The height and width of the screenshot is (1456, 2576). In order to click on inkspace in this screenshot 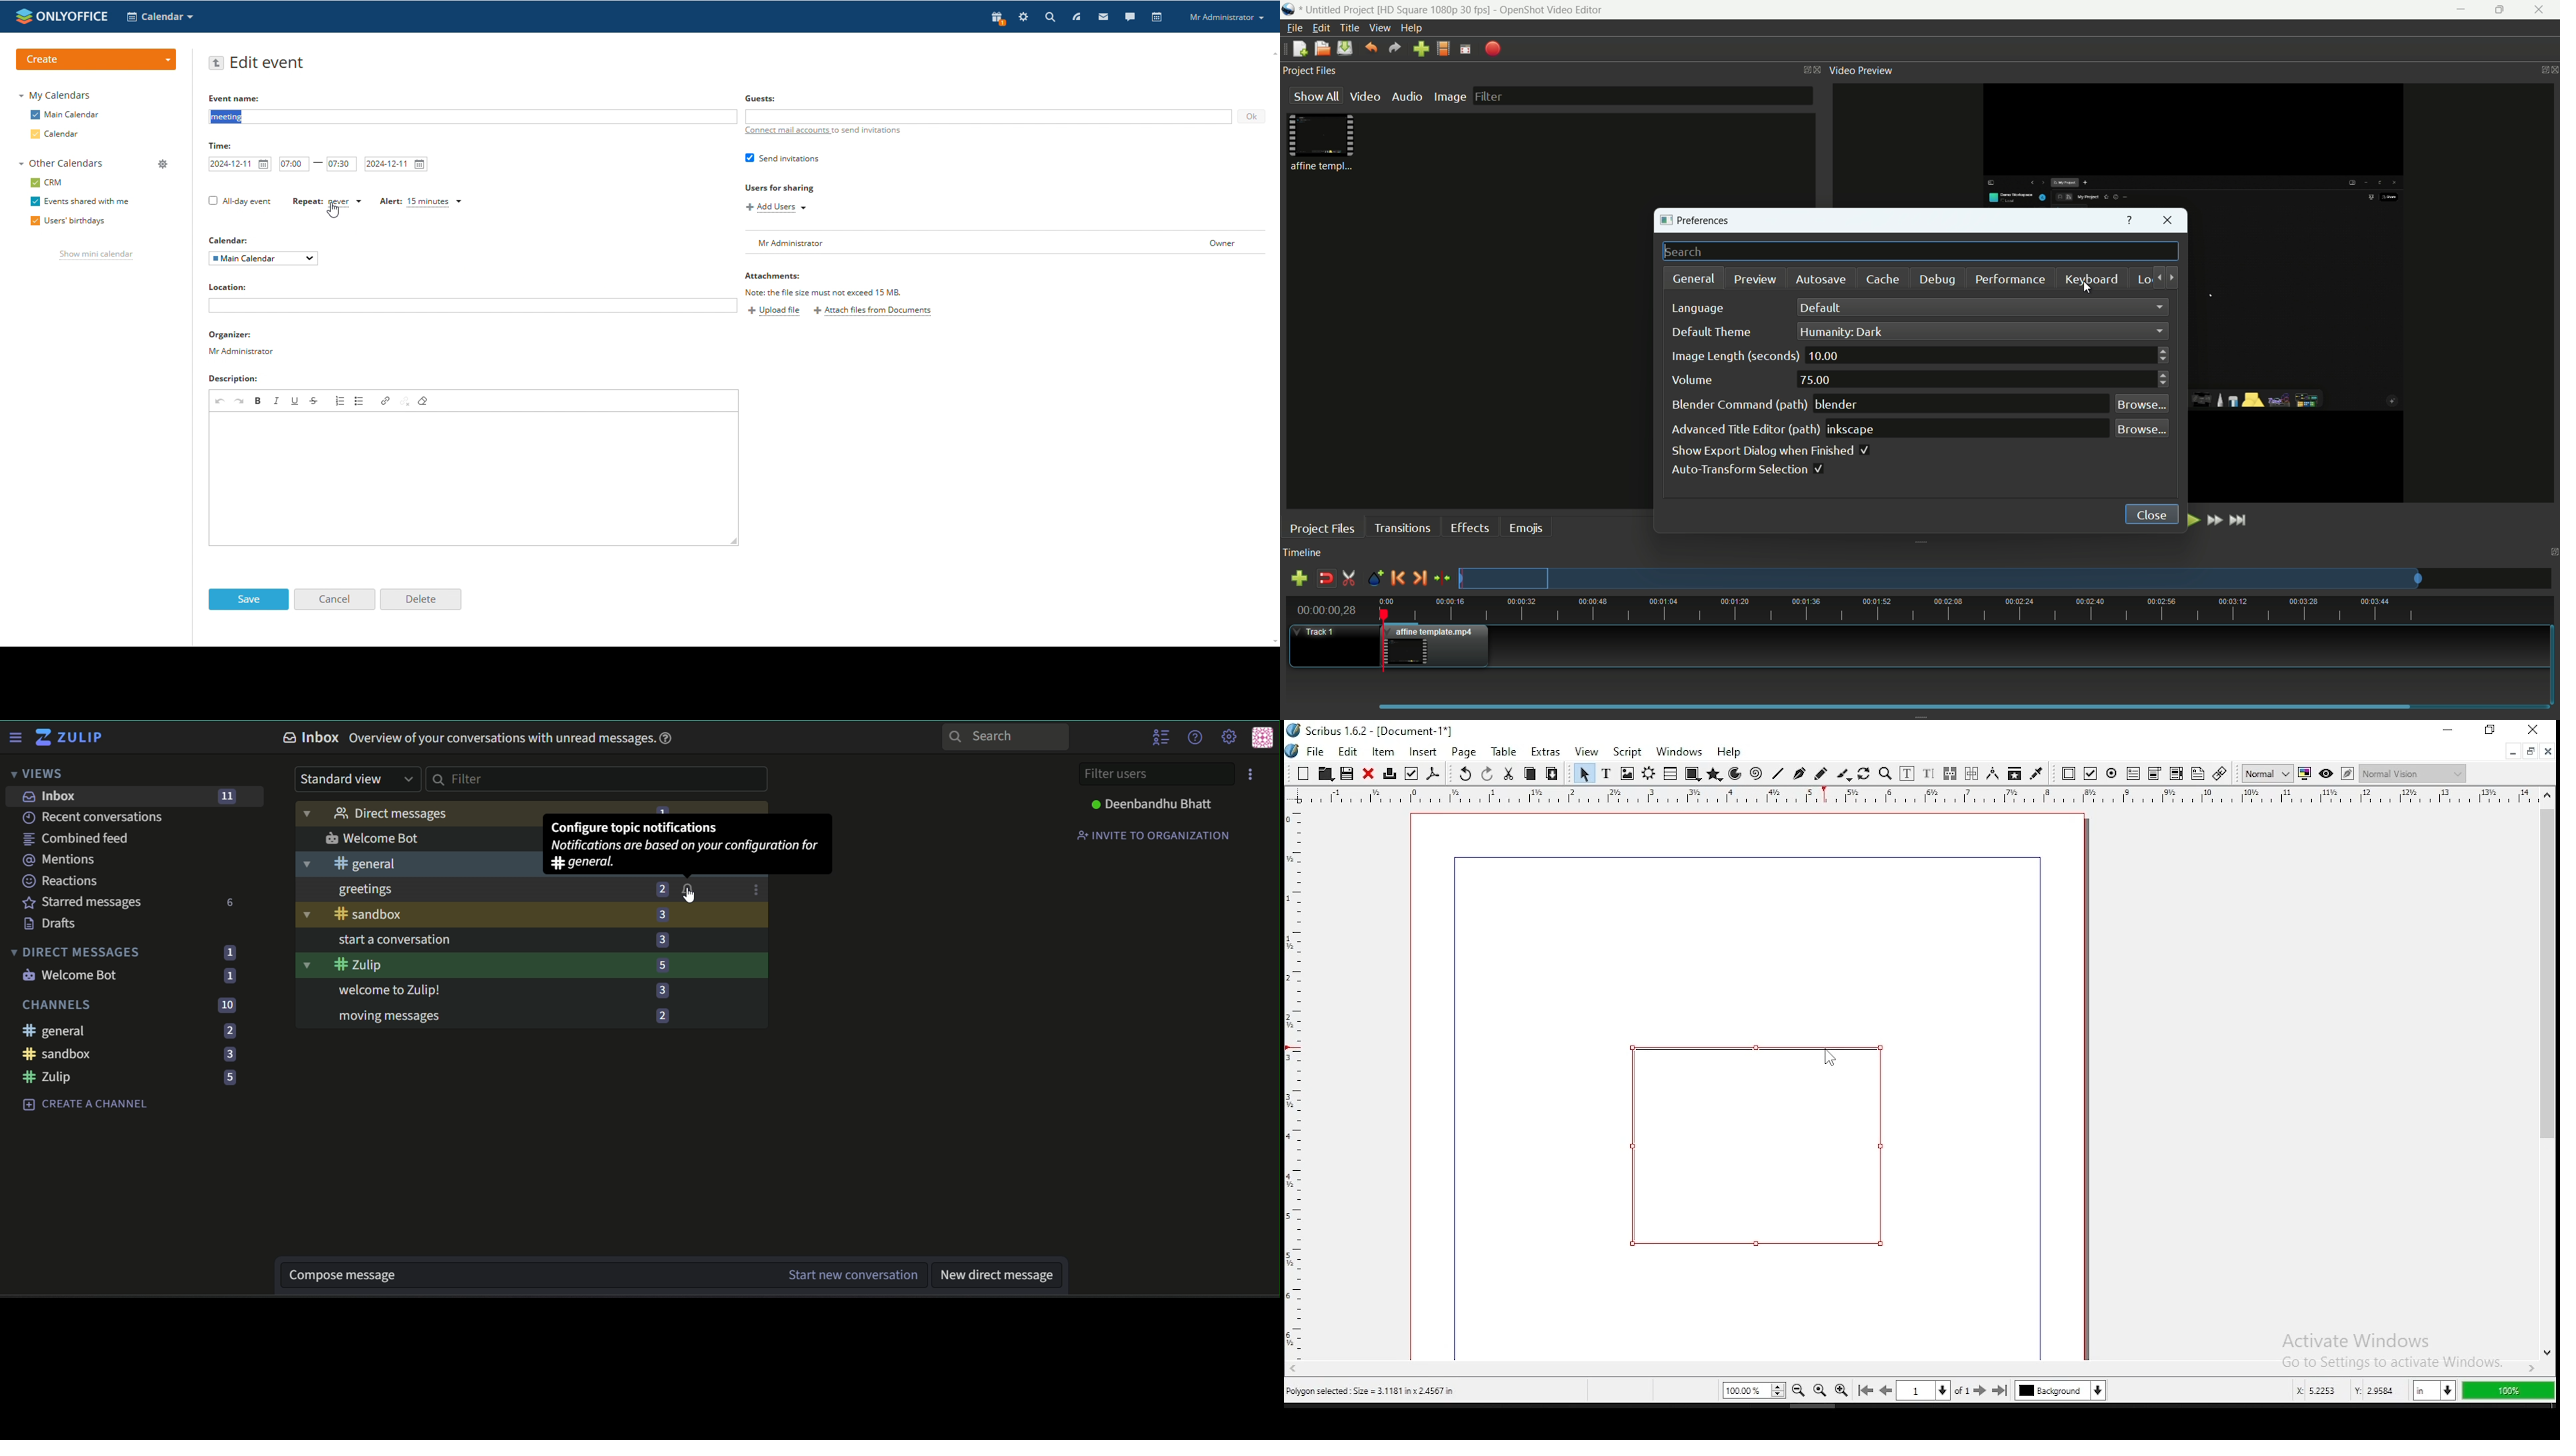, I will do `click(1850, 430)`.